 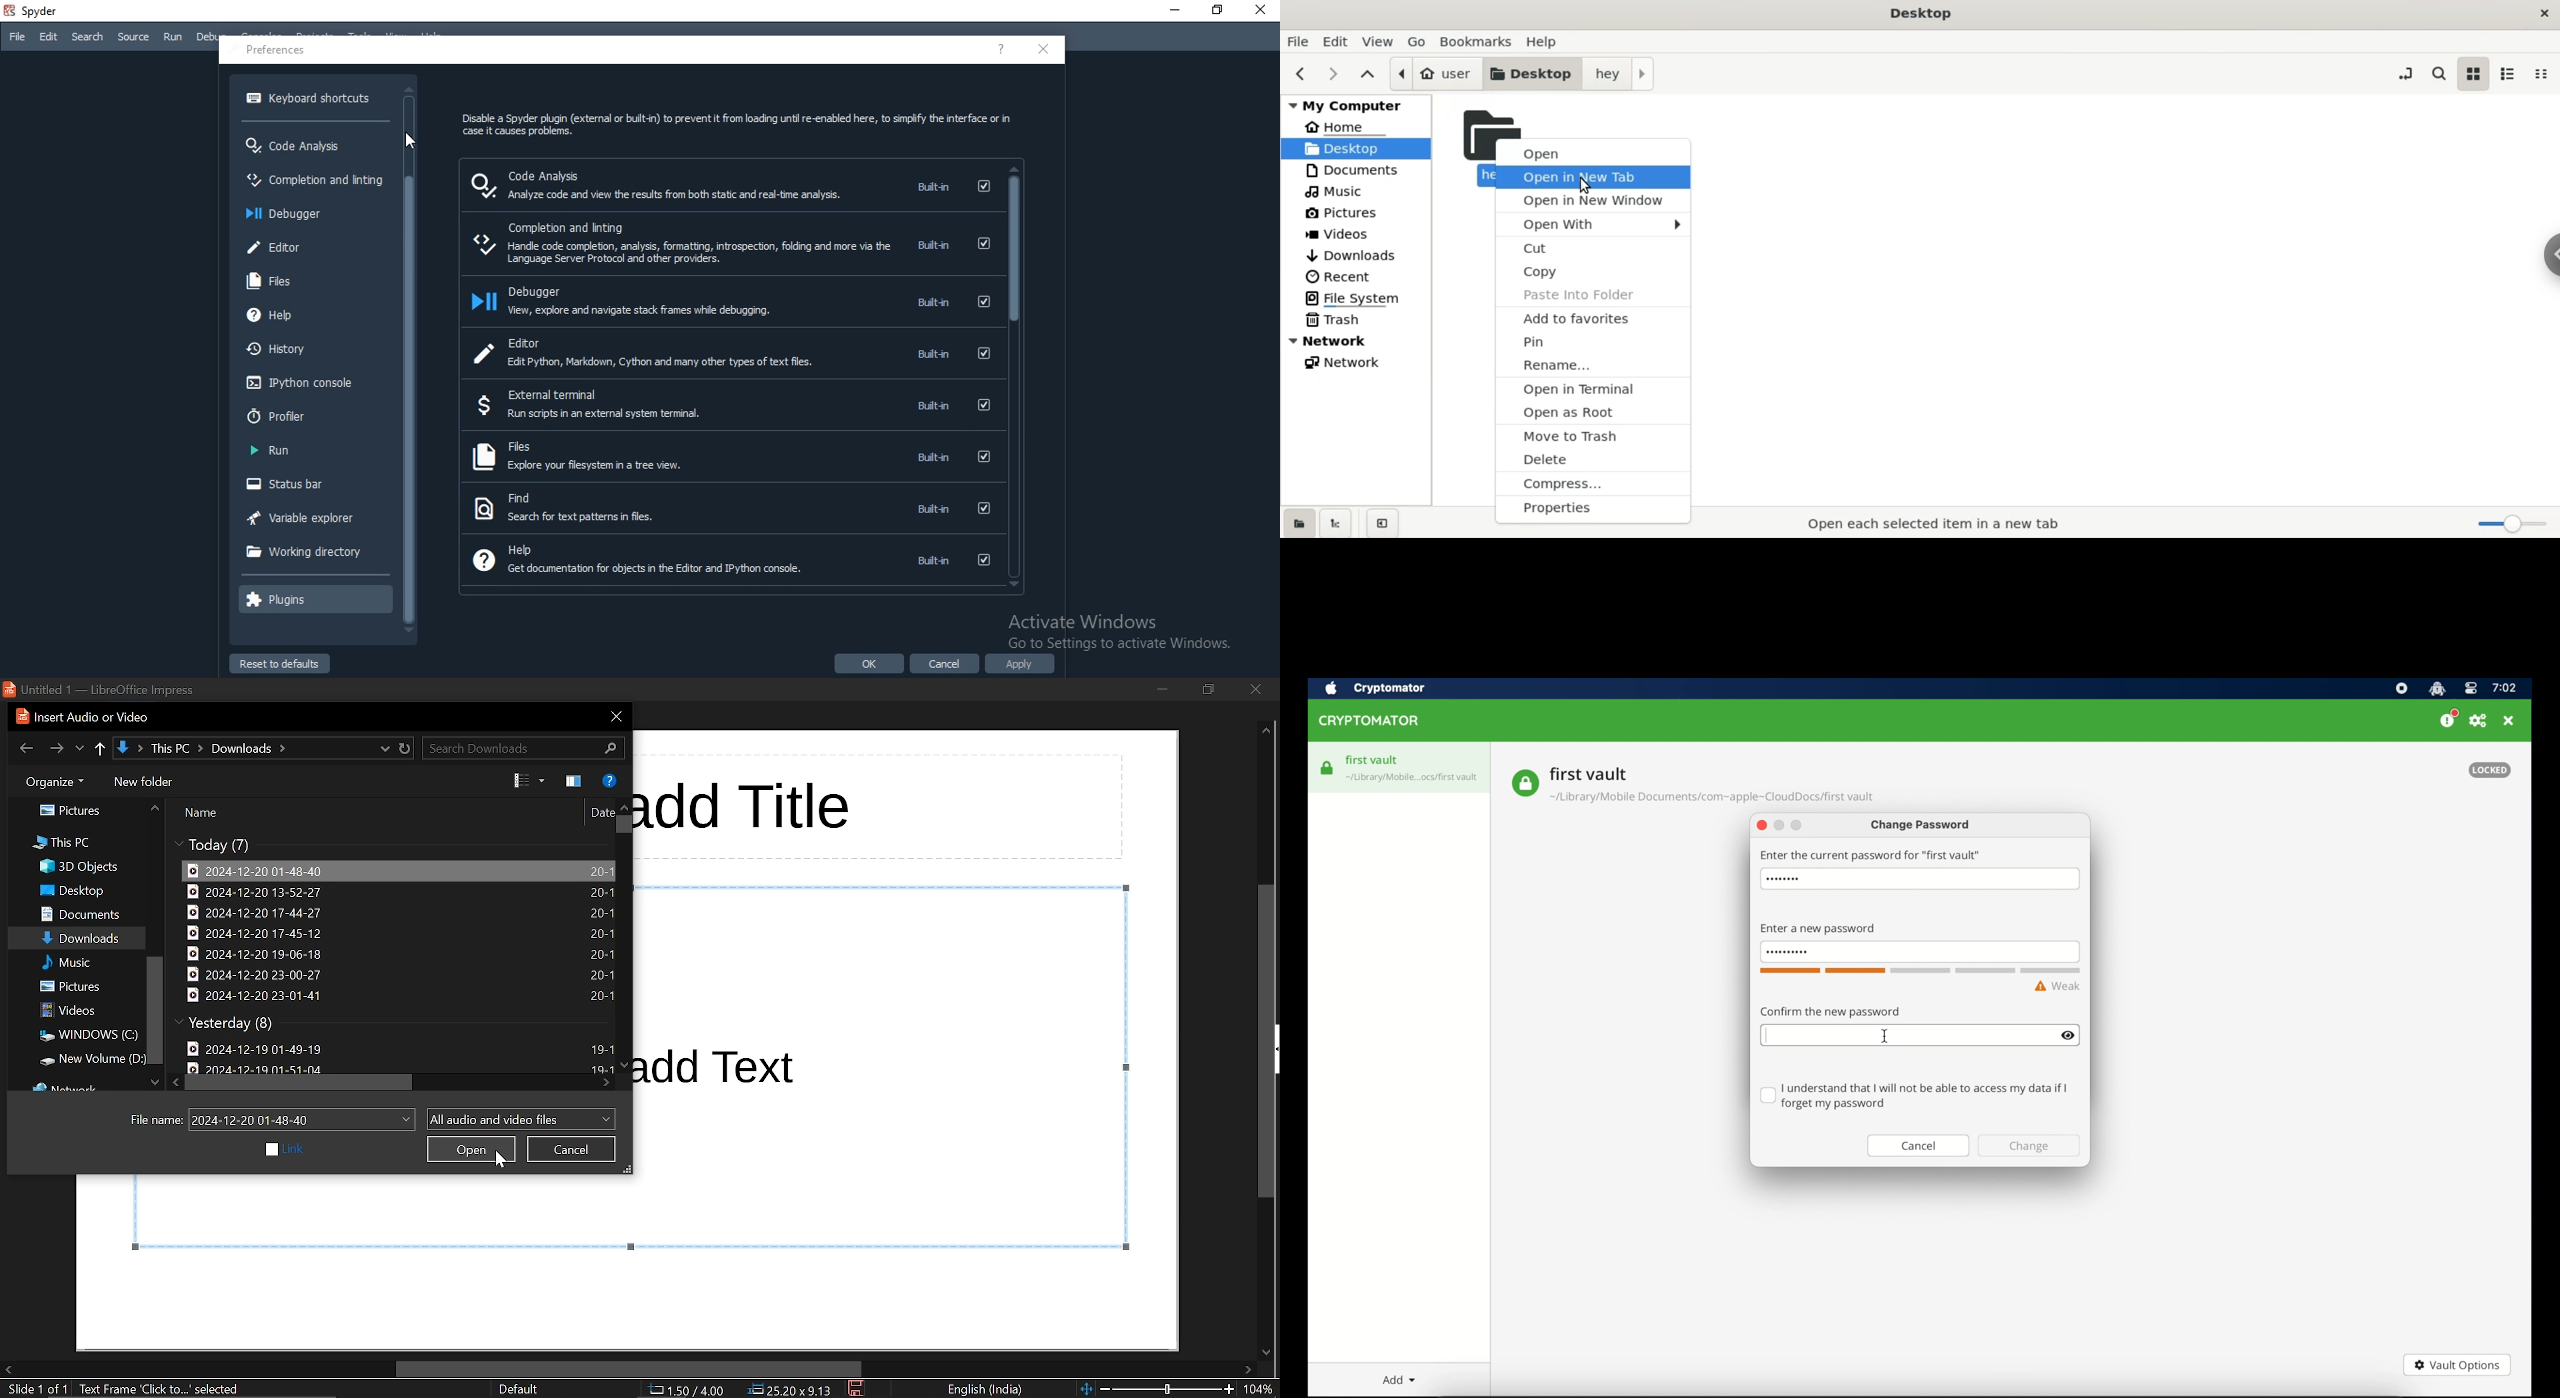 What do you see at coordinates (314, 247) in the screenshot?
I see `editor` at bounding box center [314, 247].